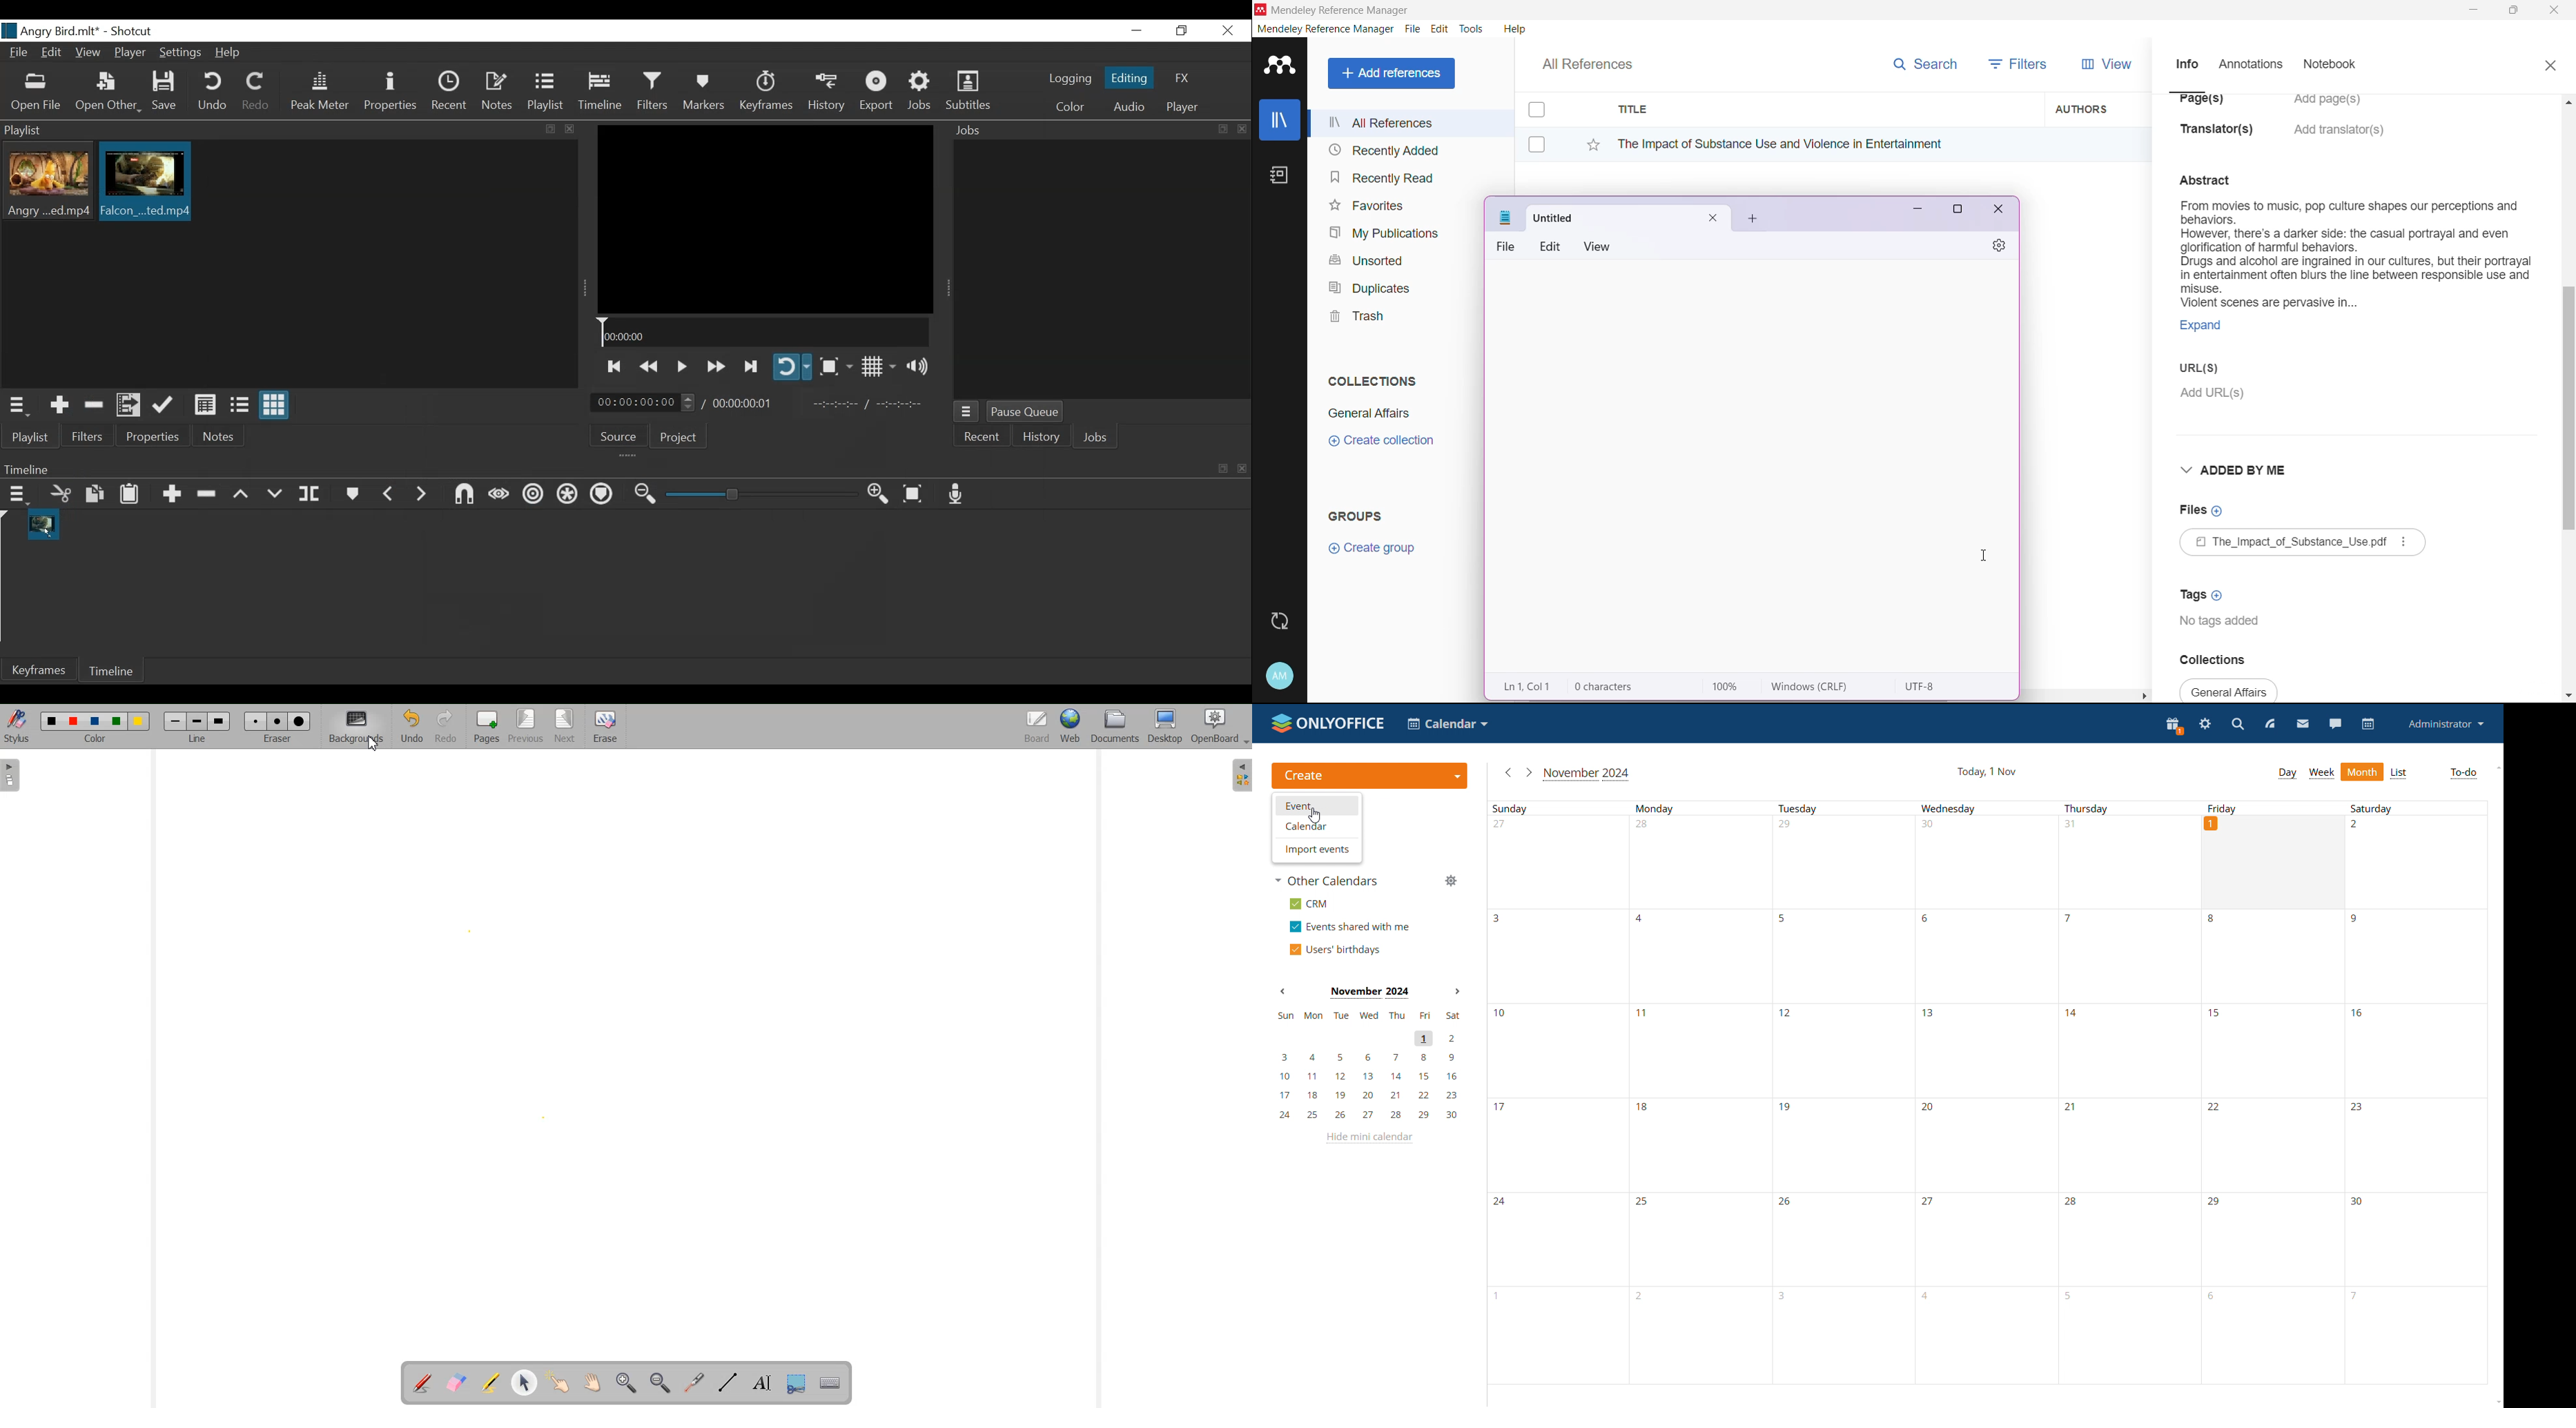 The image size is (2576, 1428). Describe the element at coordinates (1513, 28) in the screenshot. I see `Help` at that location.